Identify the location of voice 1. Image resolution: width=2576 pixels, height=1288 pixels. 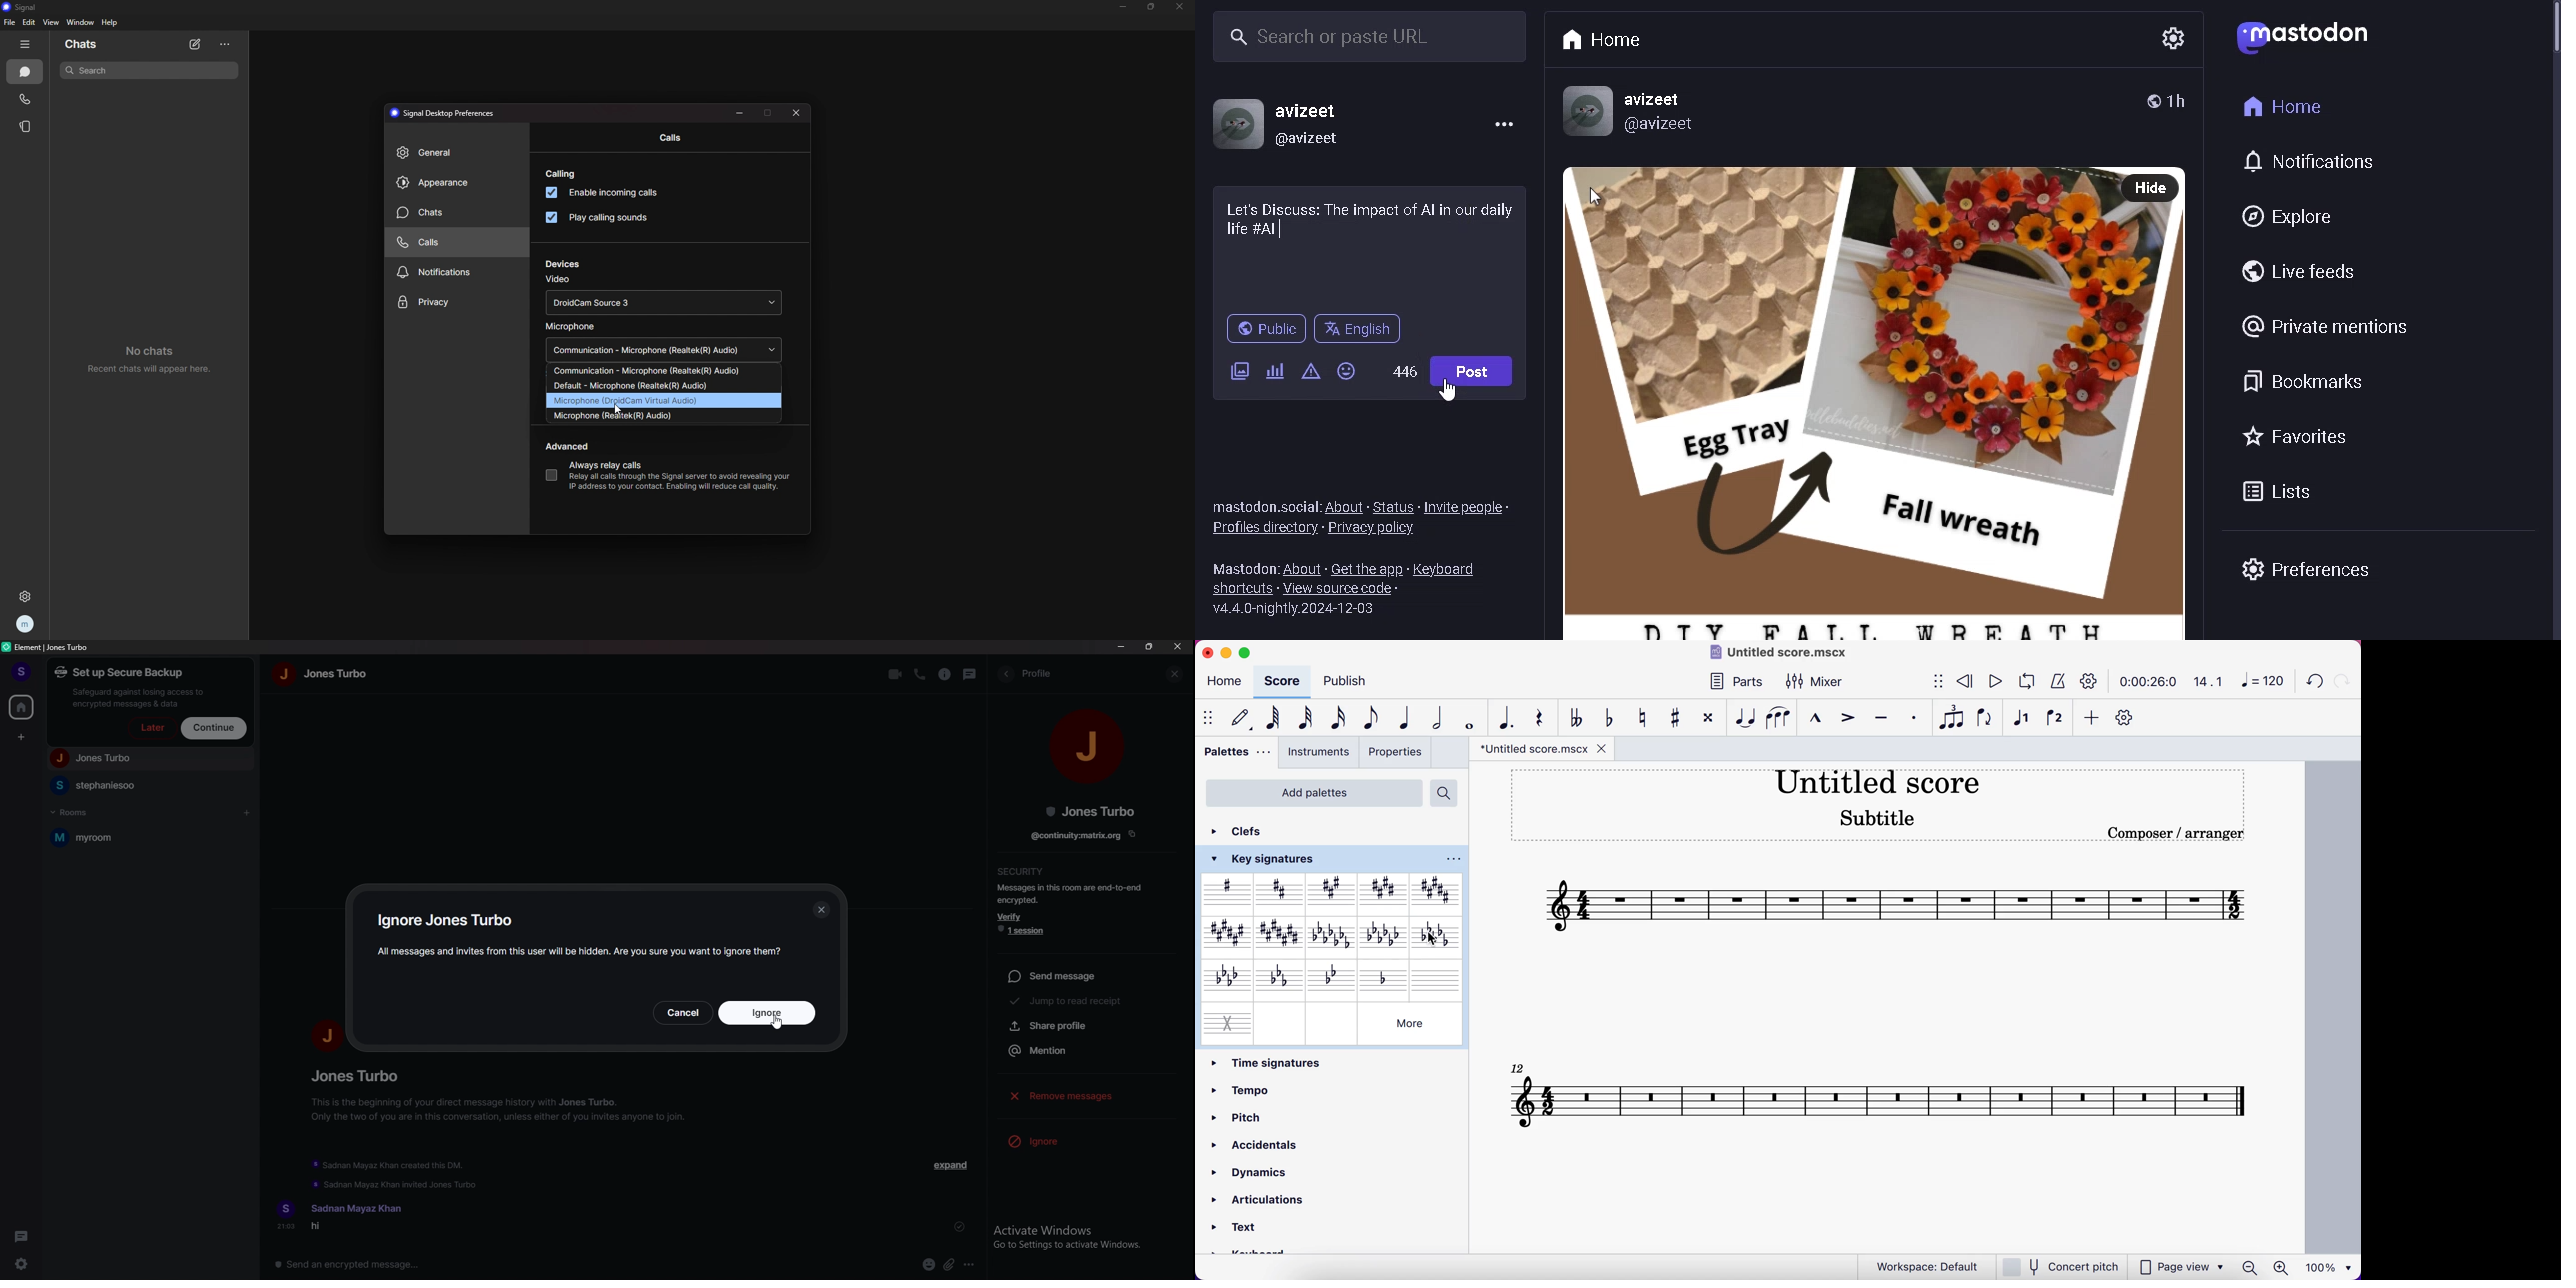
(2025, 721).